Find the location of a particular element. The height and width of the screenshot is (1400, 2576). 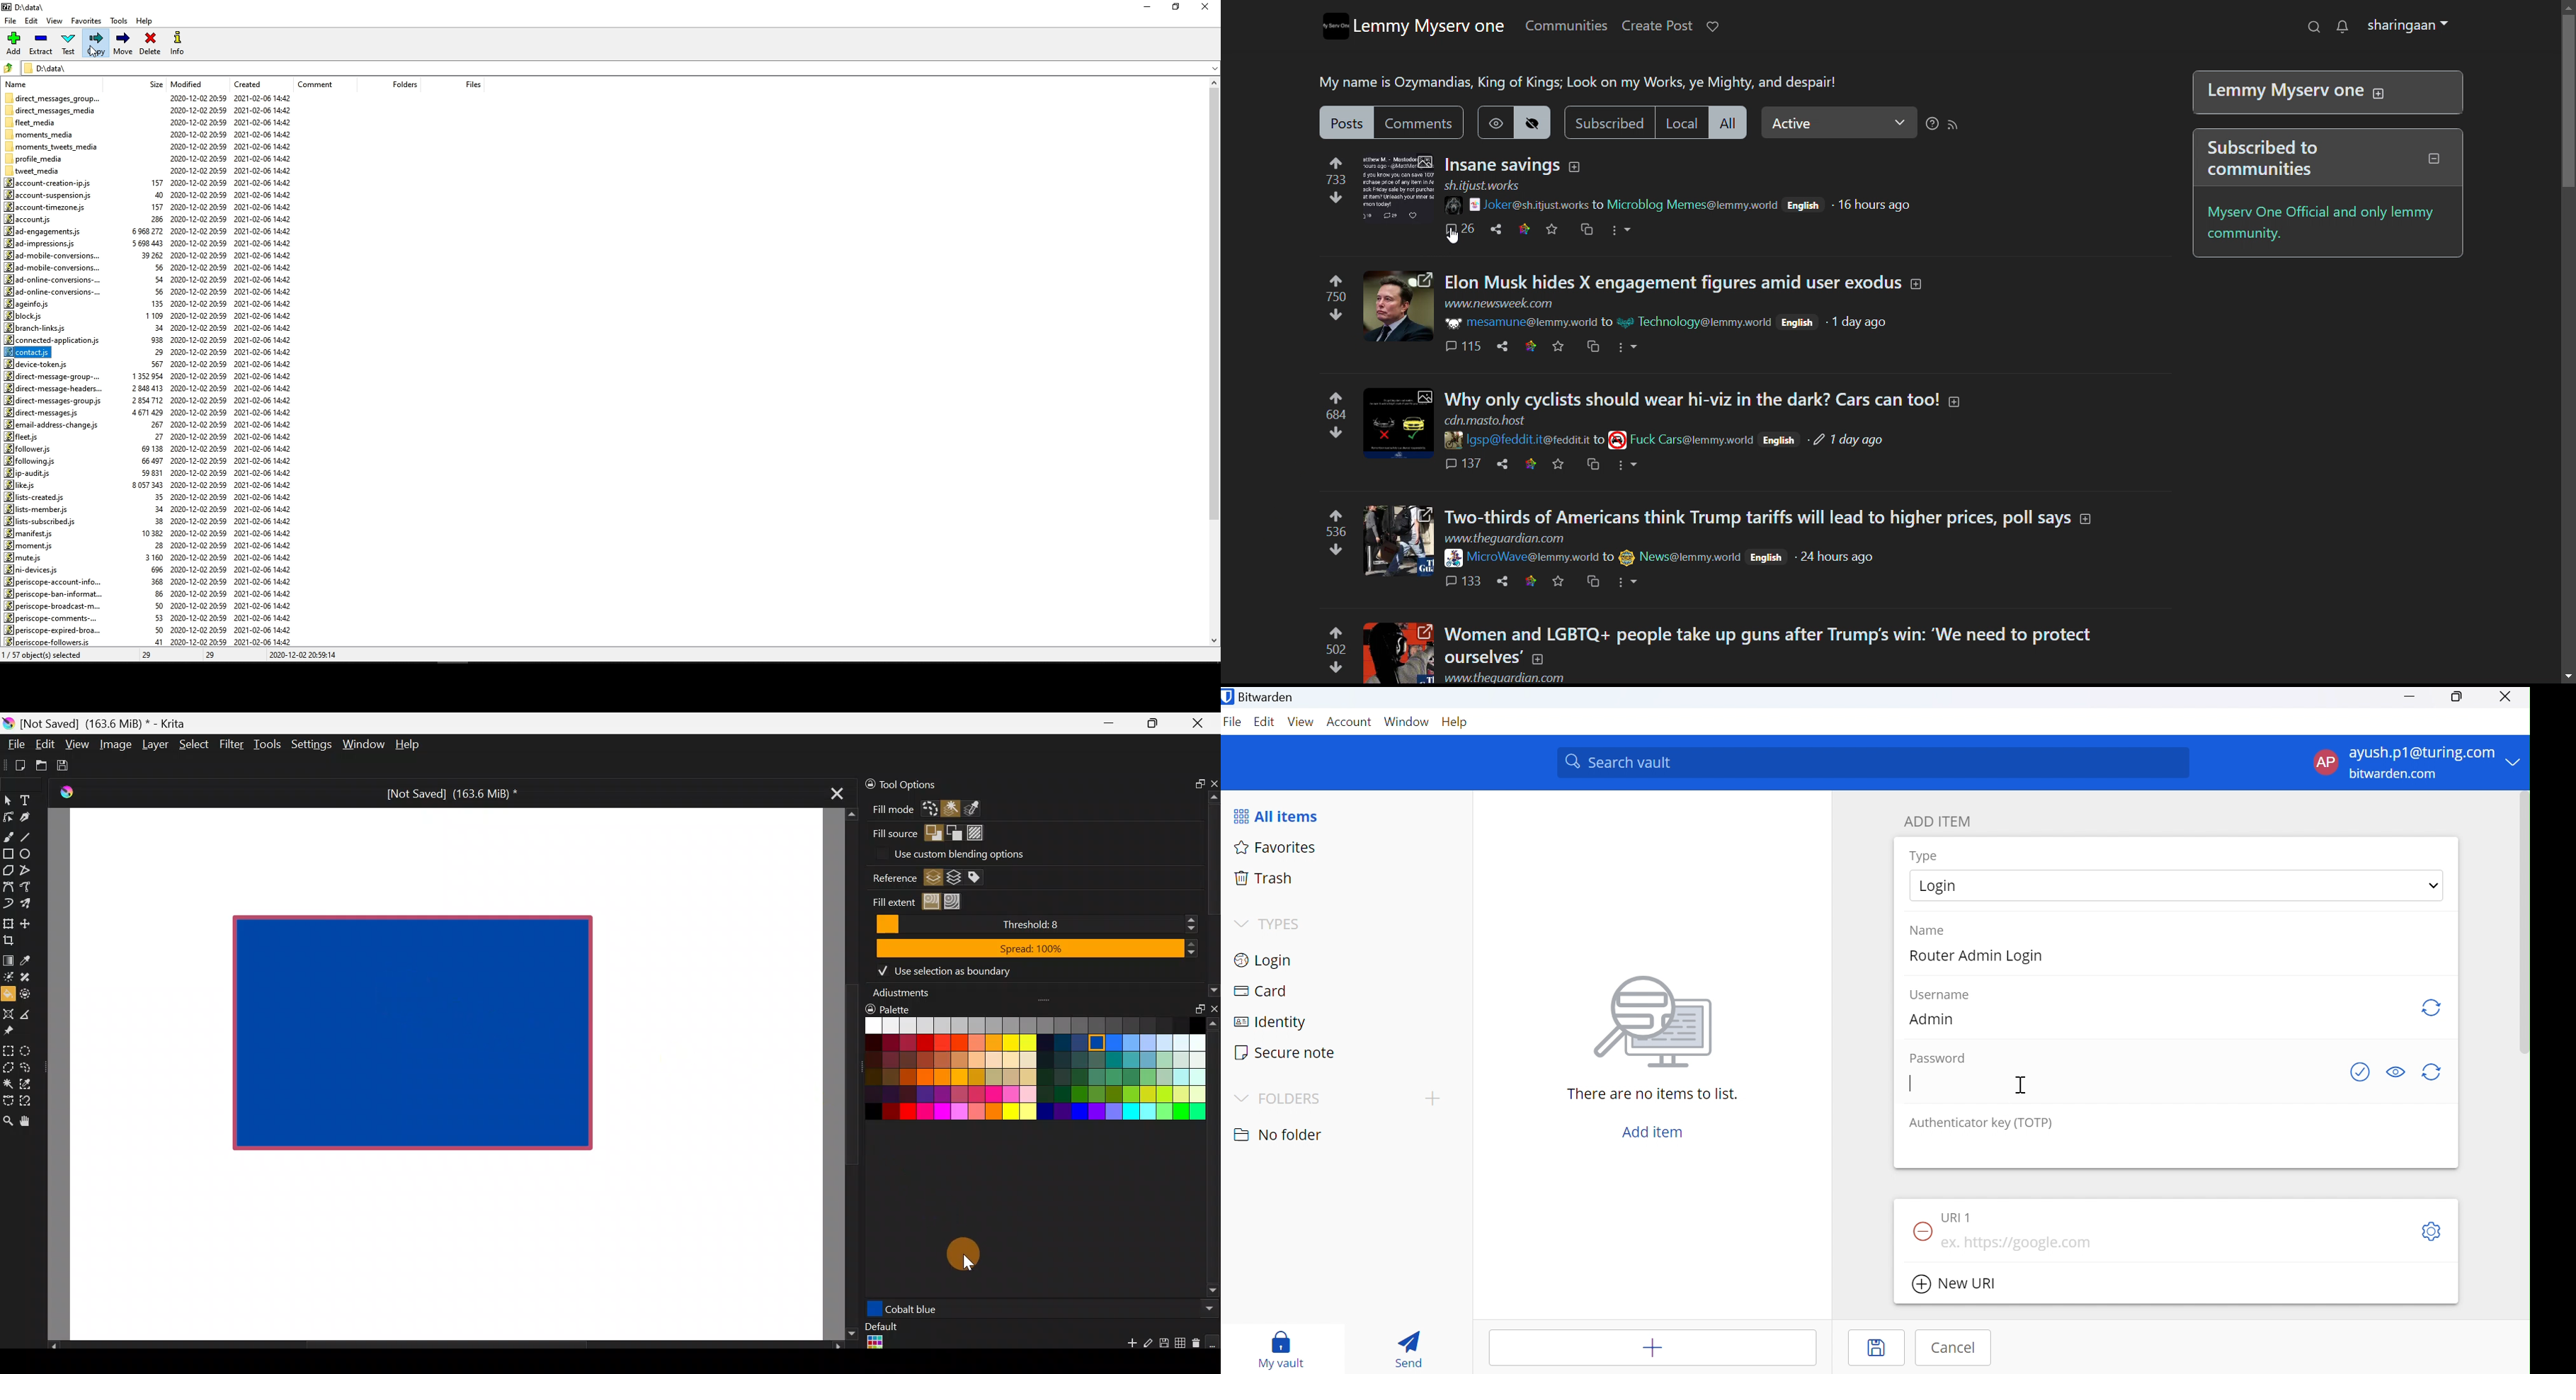

branch-links.js is located at coordinates (38, 328).